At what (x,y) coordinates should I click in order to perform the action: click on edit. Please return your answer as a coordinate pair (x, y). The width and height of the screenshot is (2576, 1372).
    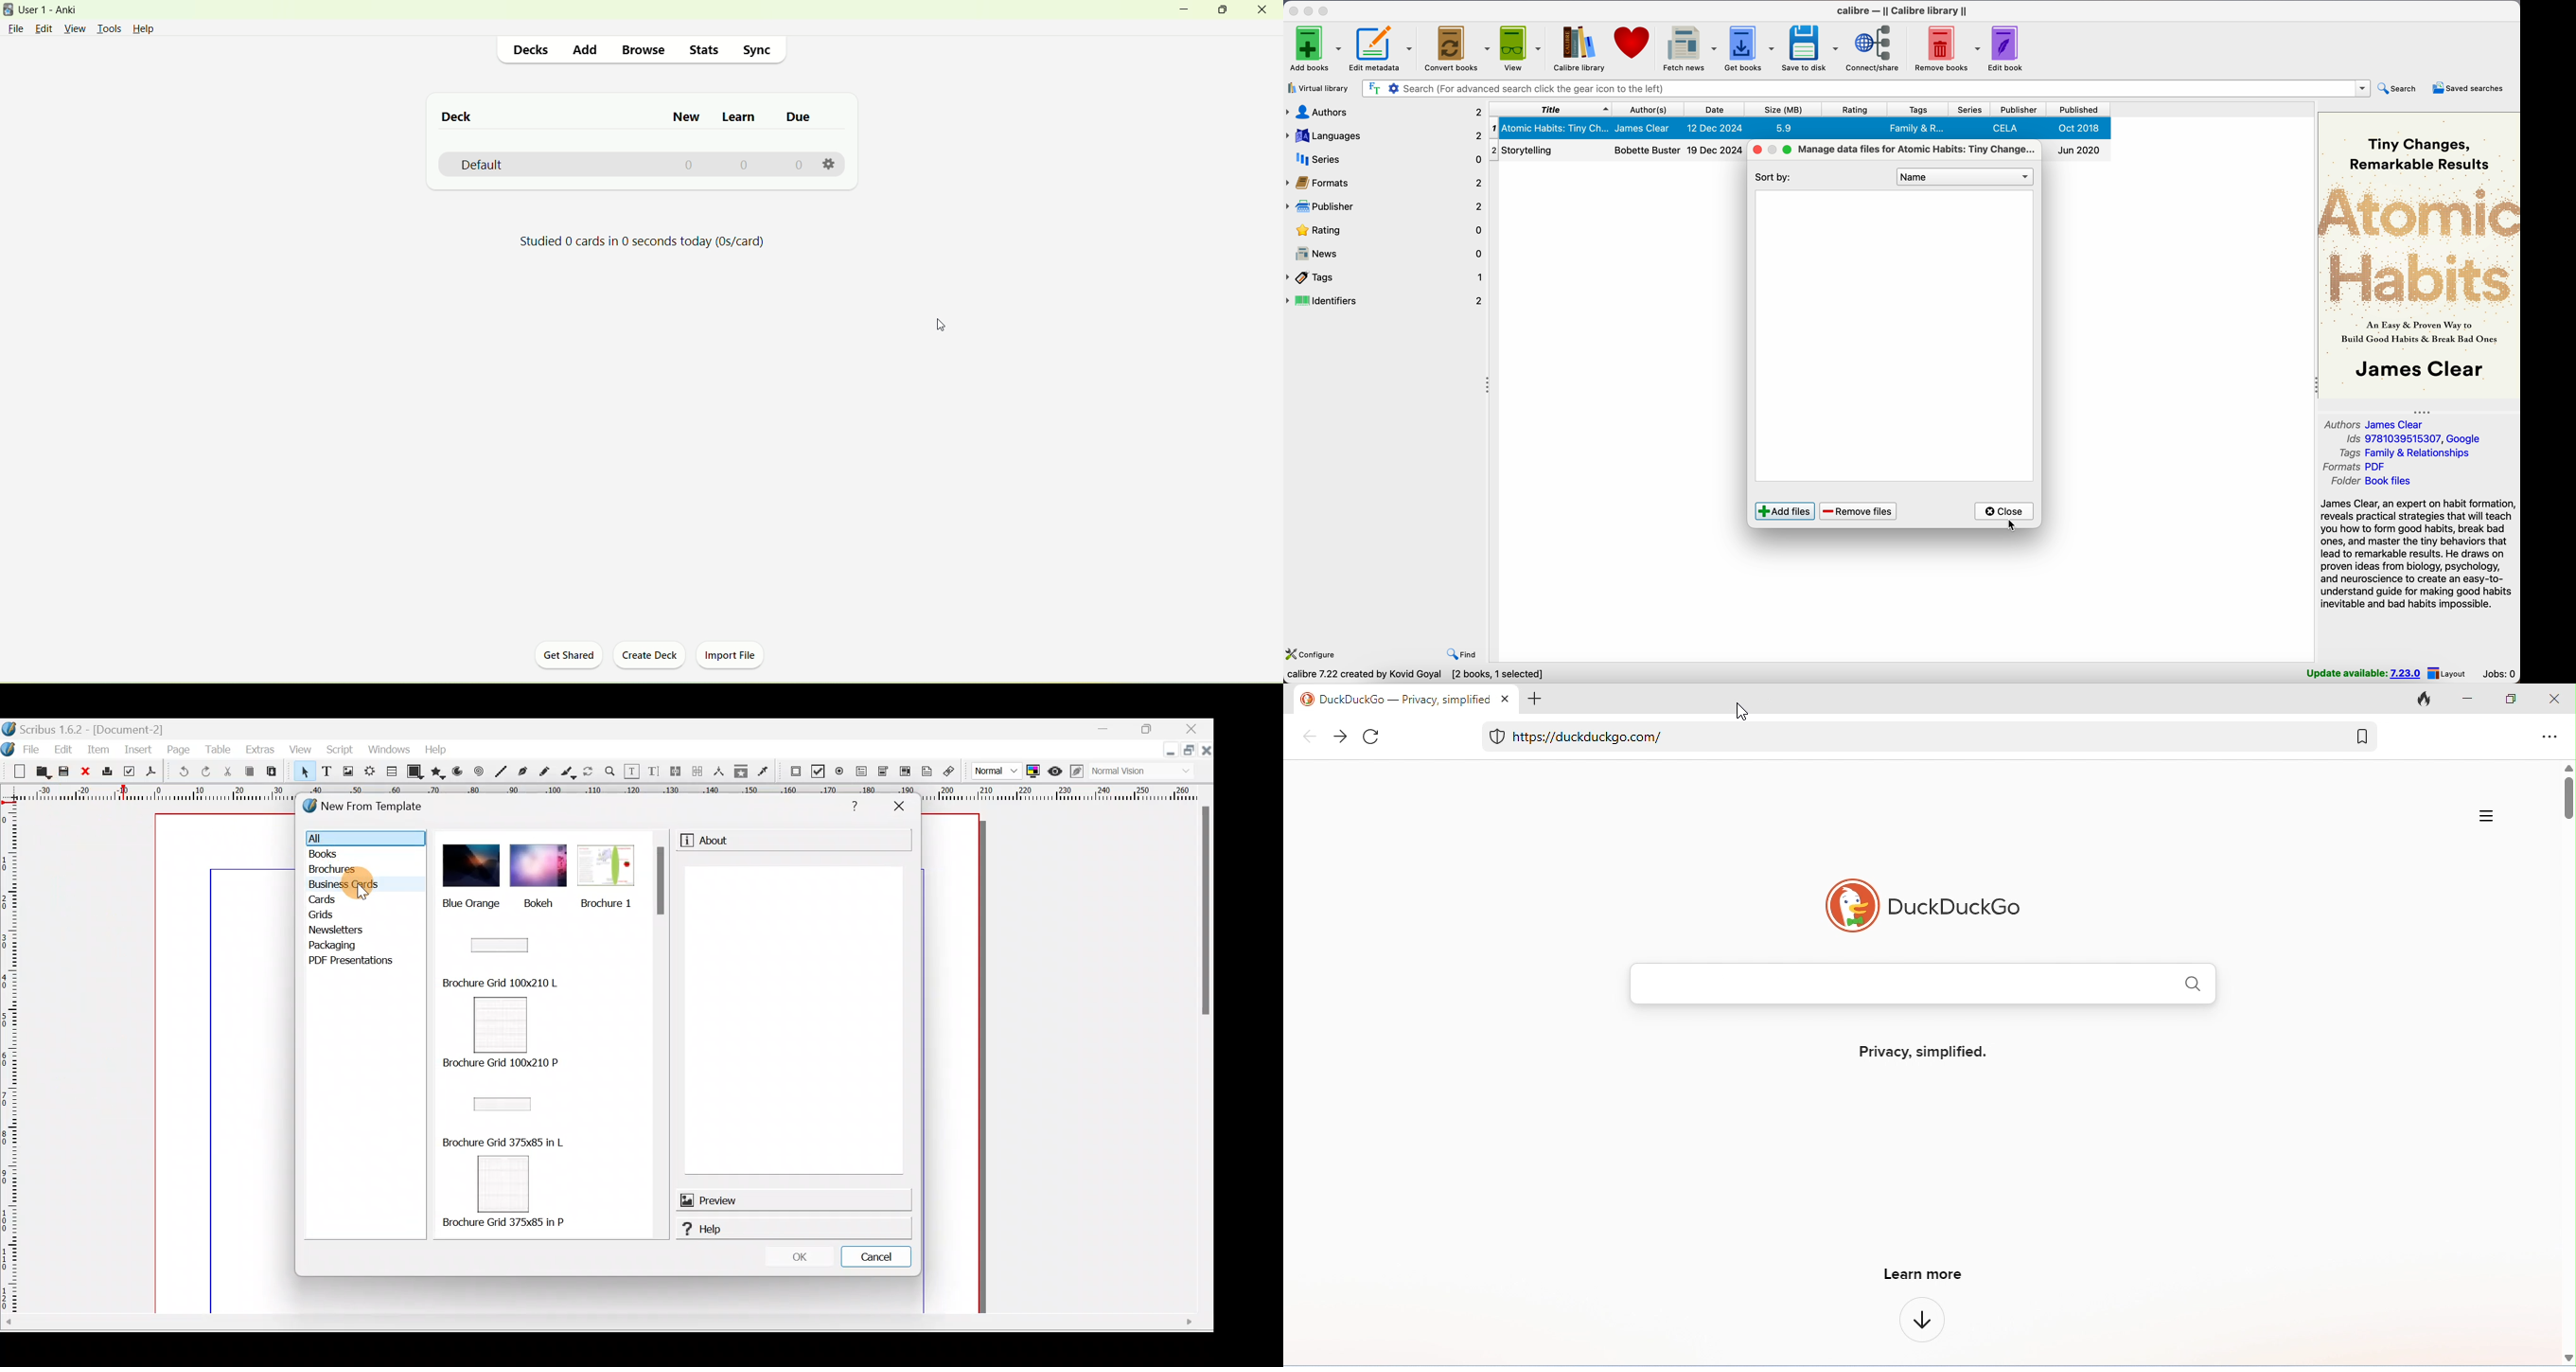
    Looking at the image, I should click on (43, 29).